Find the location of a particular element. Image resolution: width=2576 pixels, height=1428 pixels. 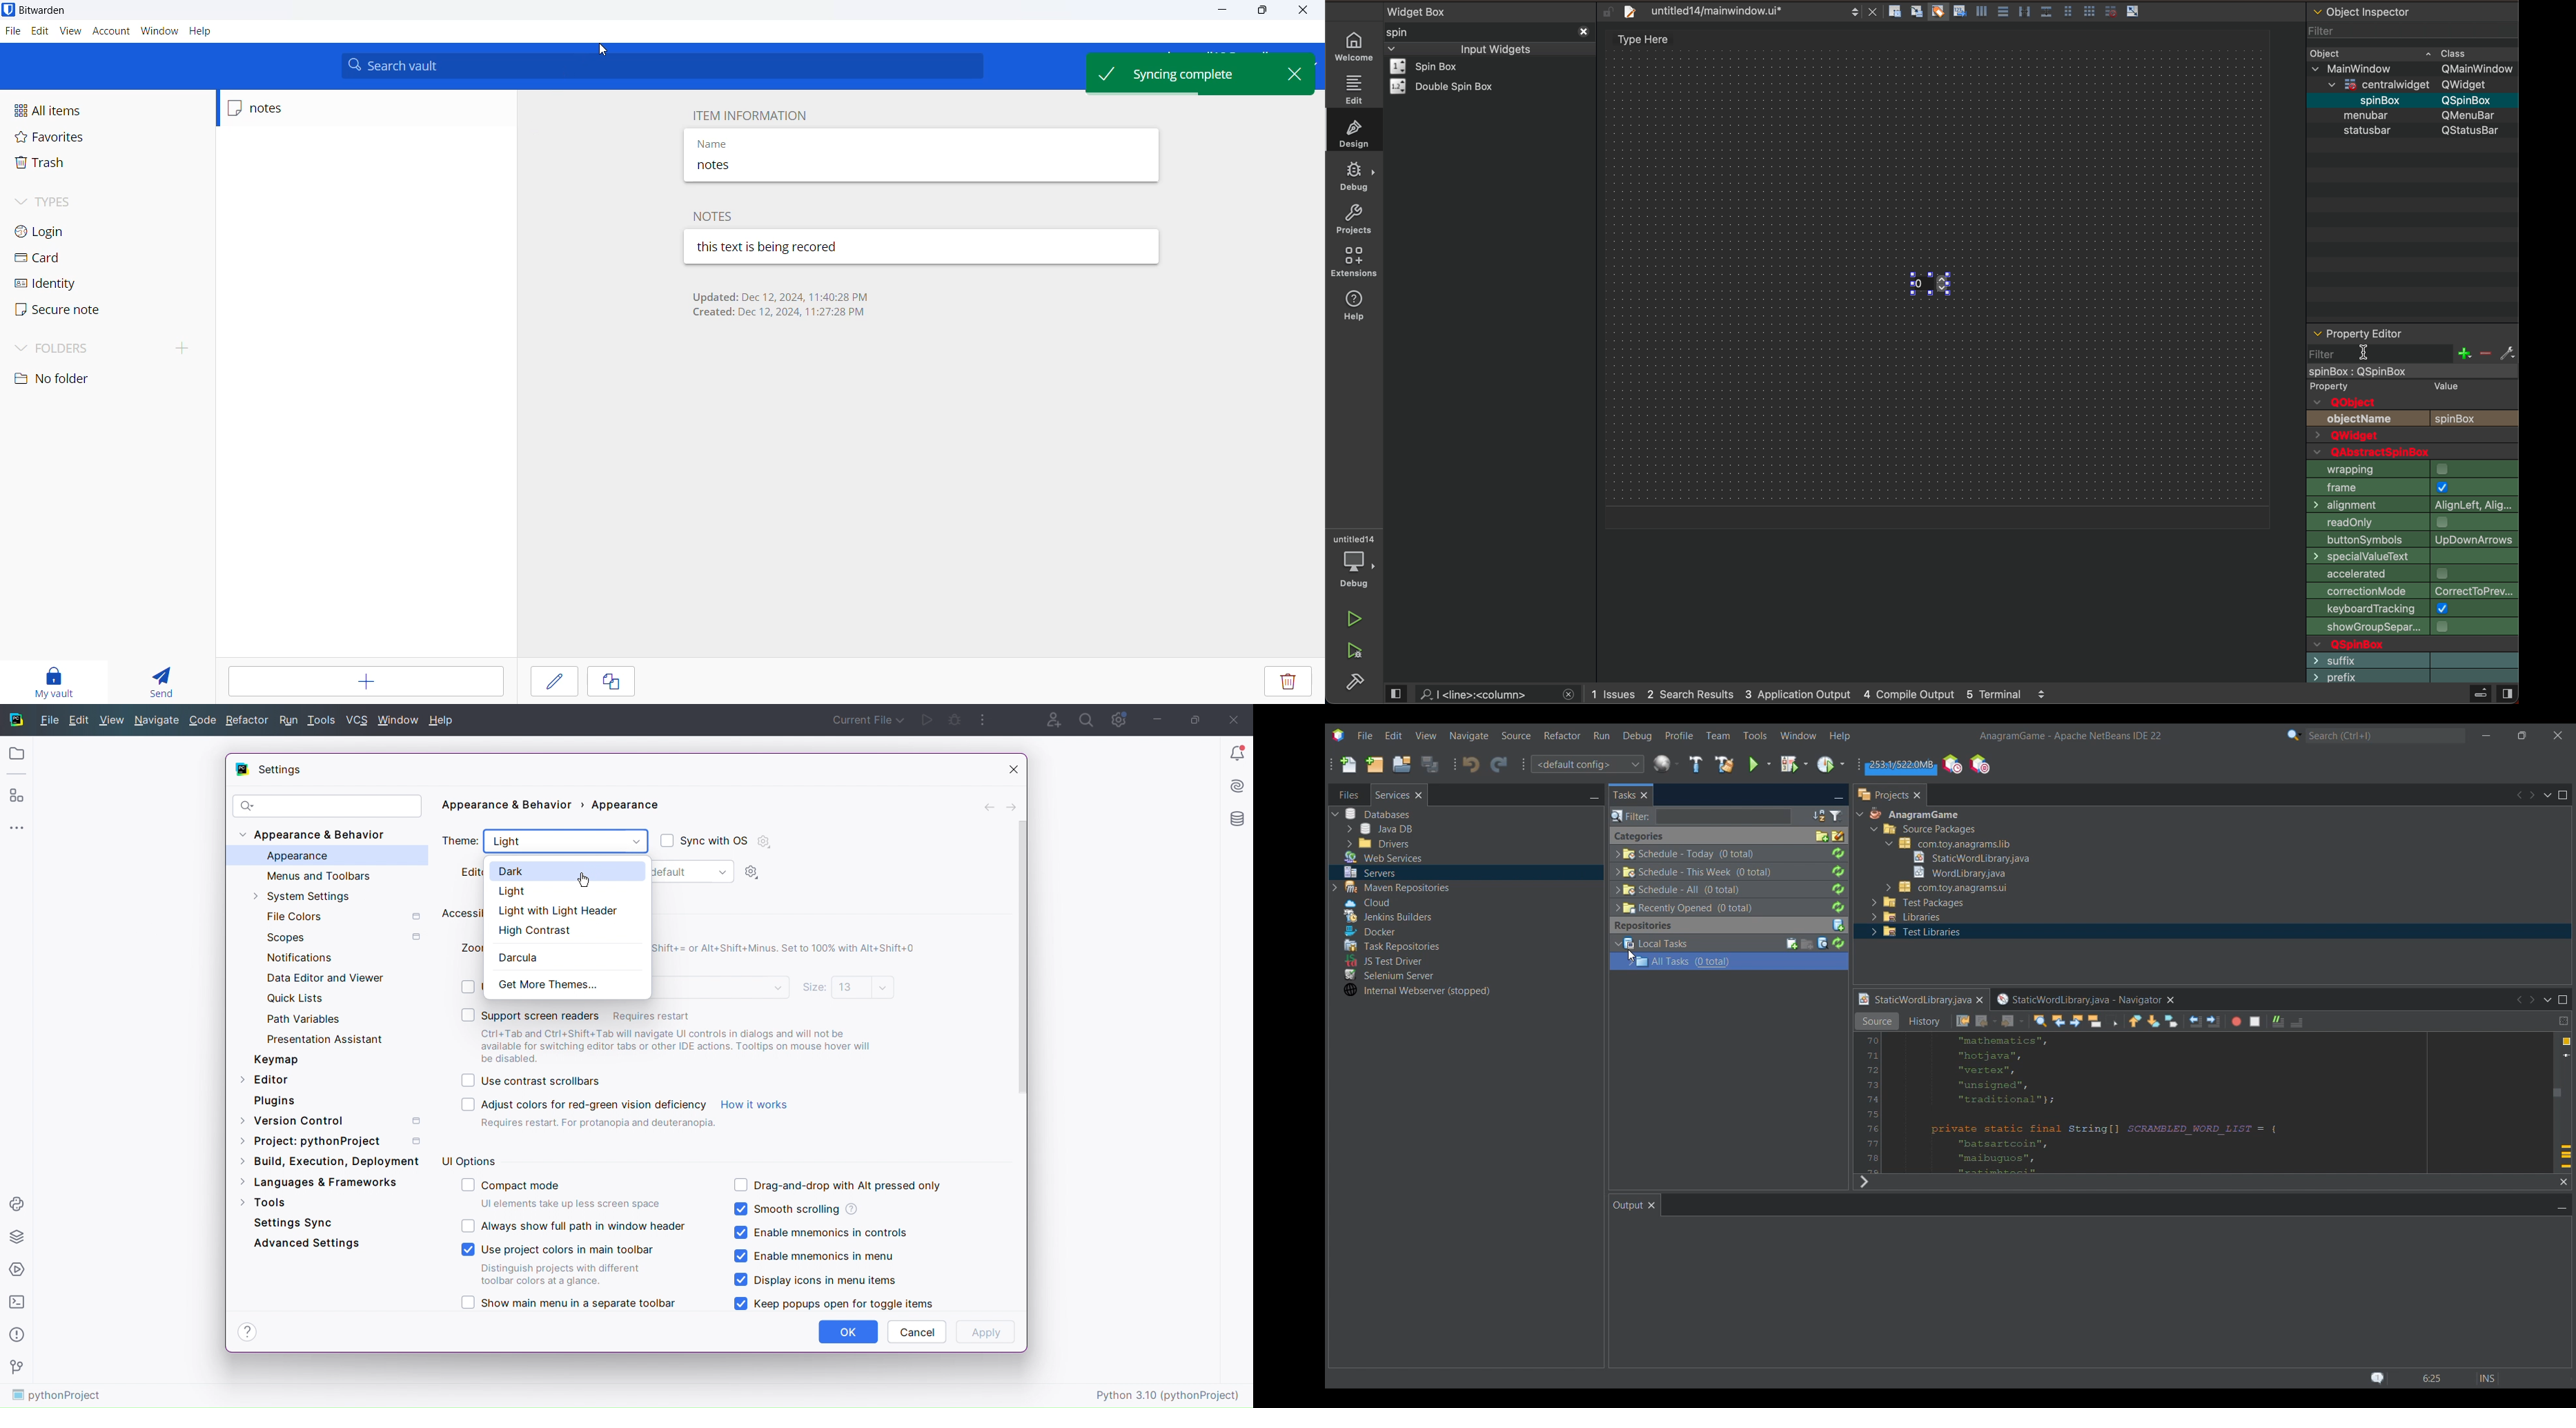

layout action is located at coordinates (2018, 10).